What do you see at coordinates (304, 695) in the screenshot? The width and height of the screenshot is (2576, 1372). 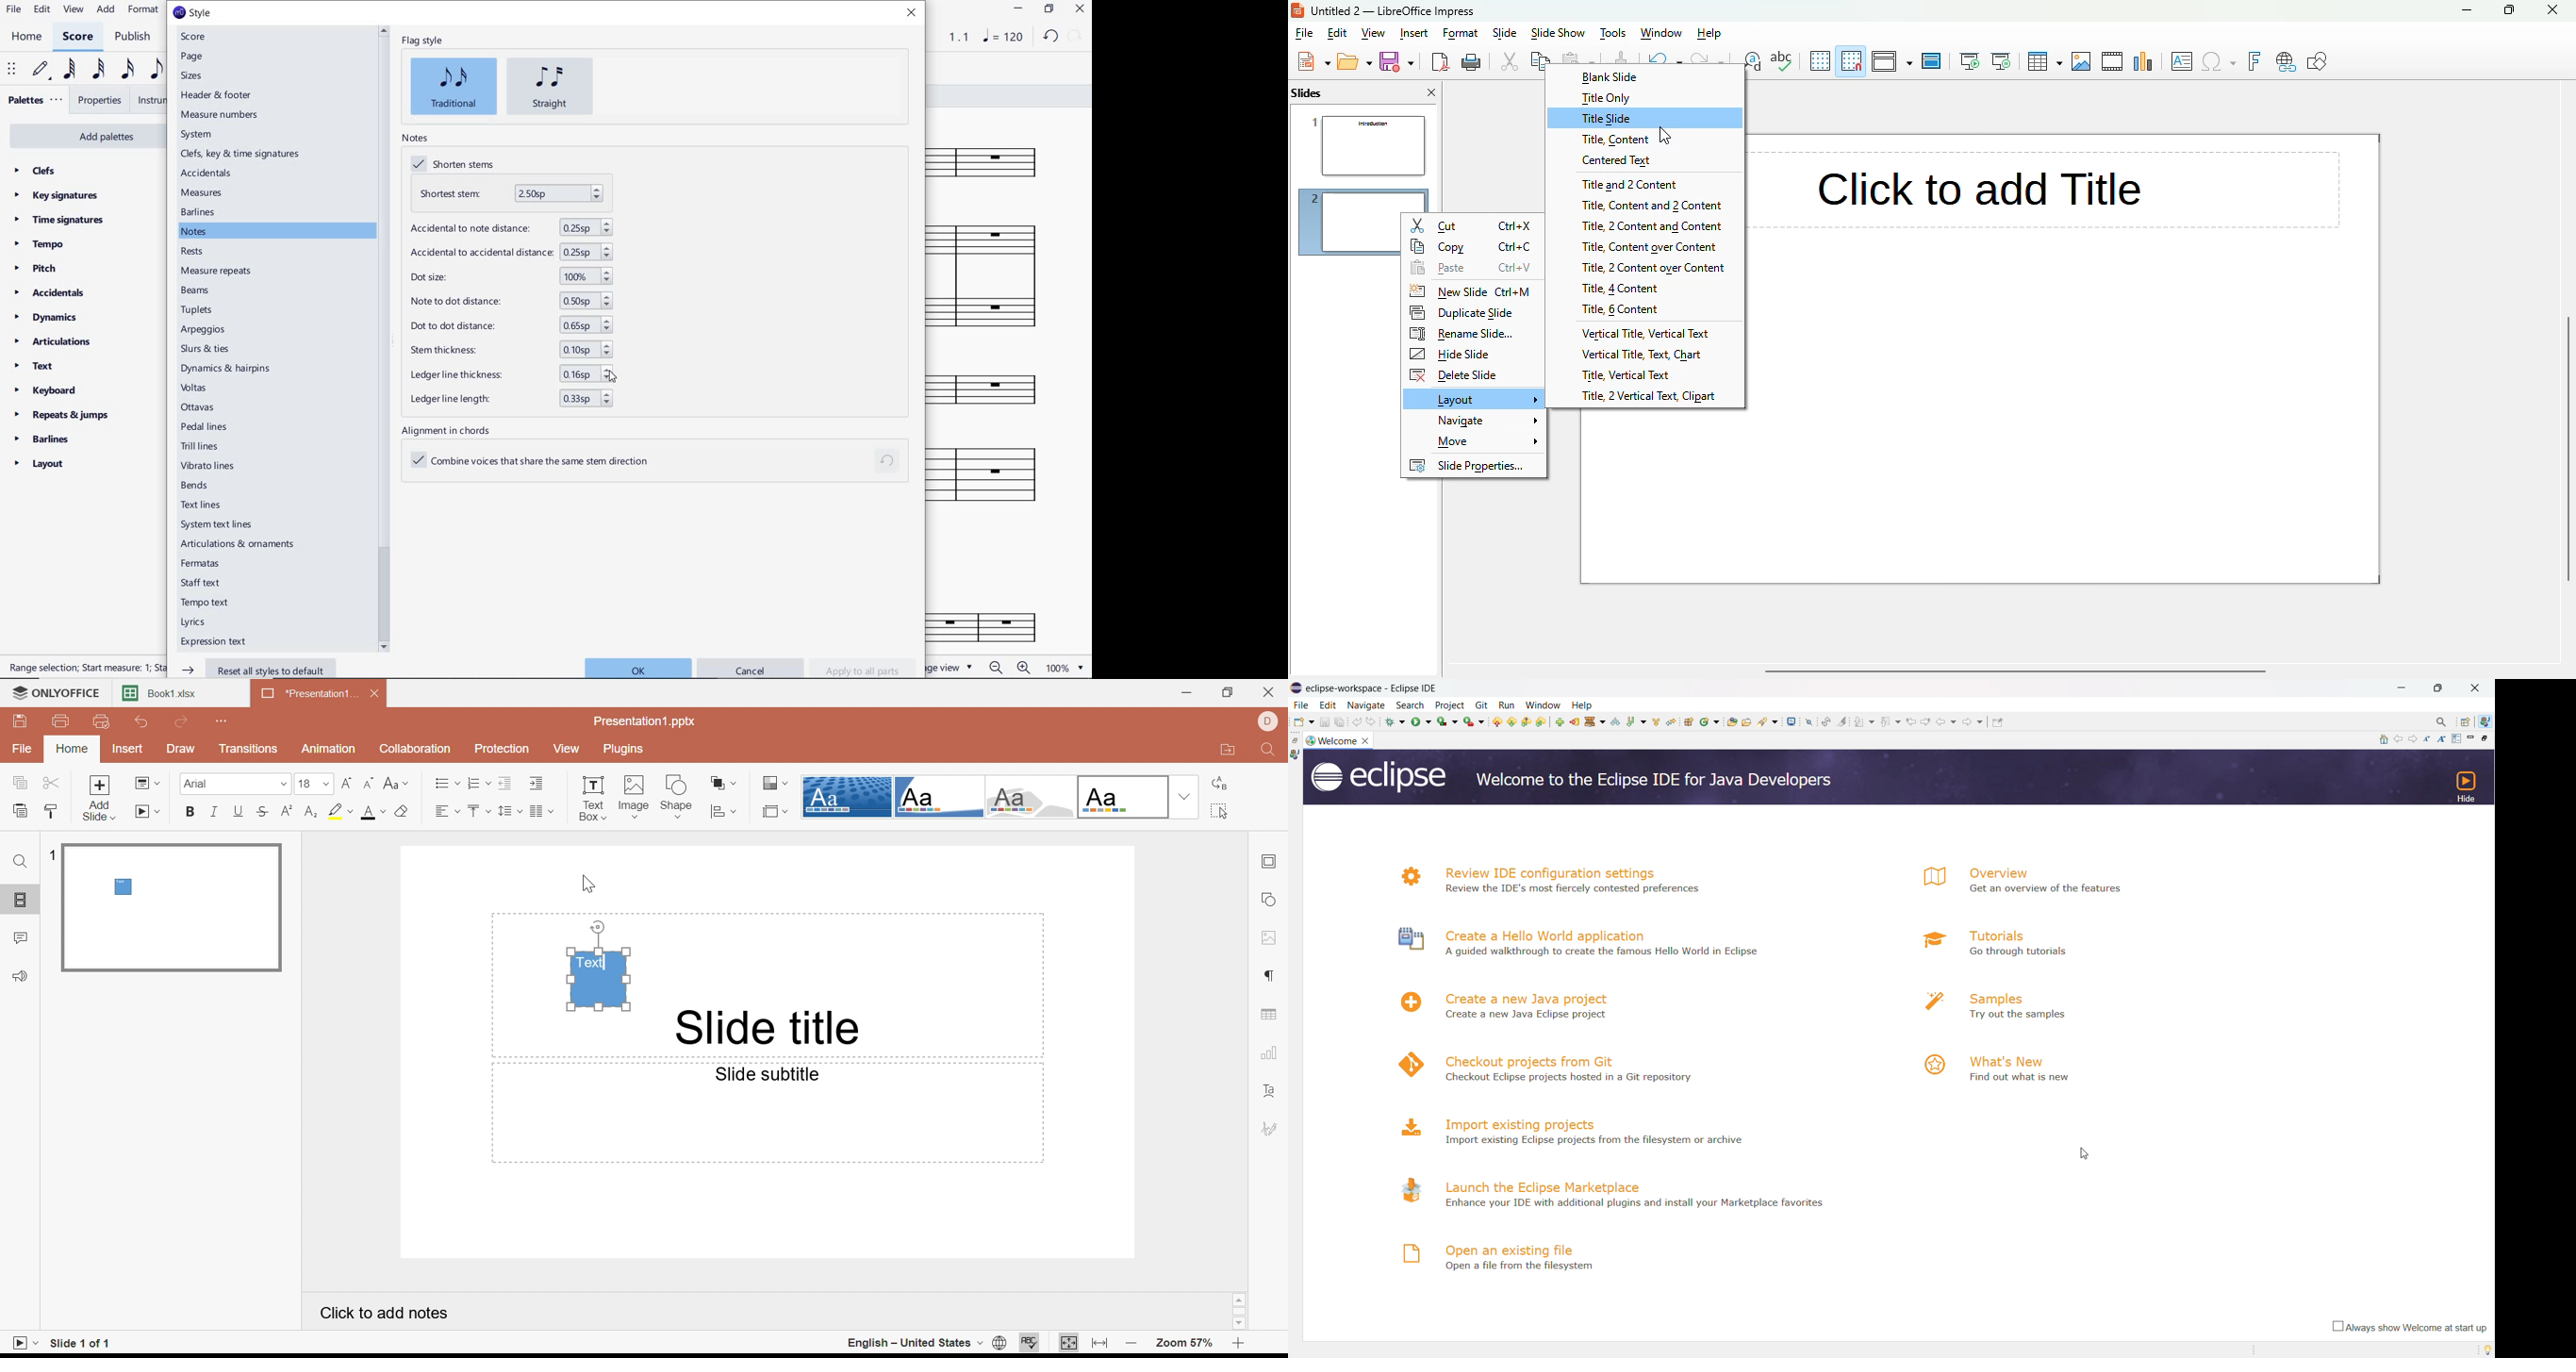 I see `*Presentation1...` at bounding box center [304, 695].